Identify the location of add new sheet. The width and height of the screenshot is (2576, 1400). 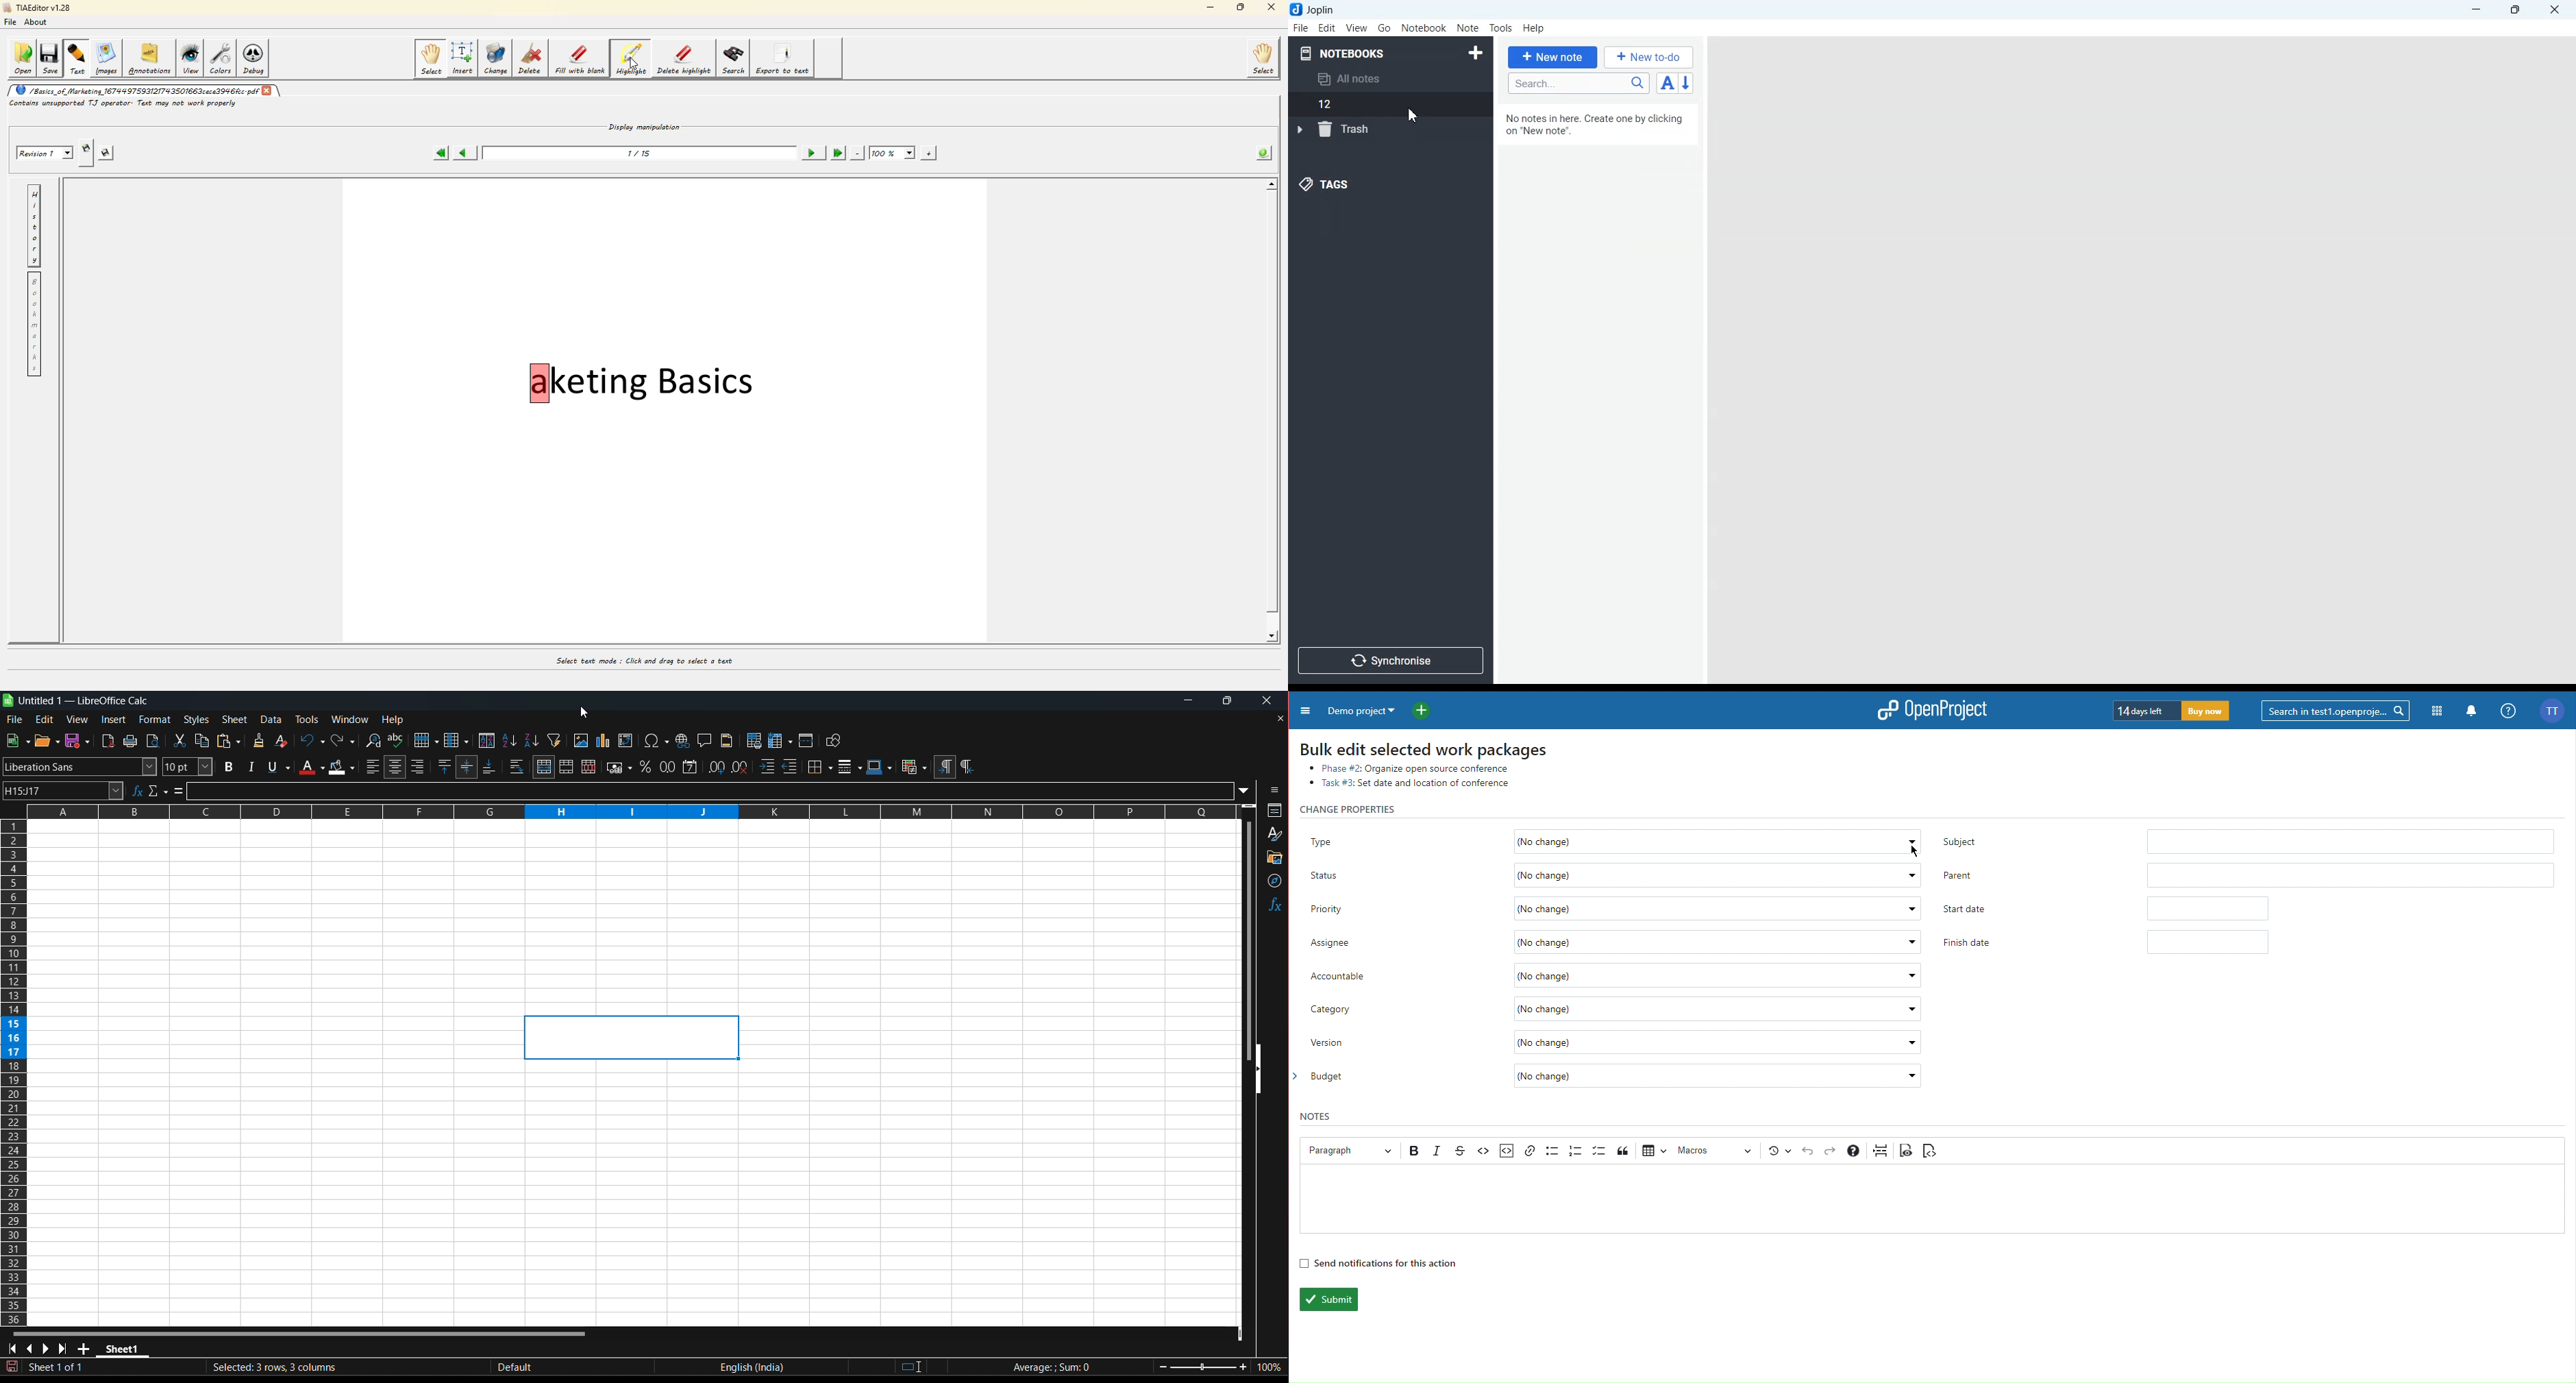
(83, 1349).